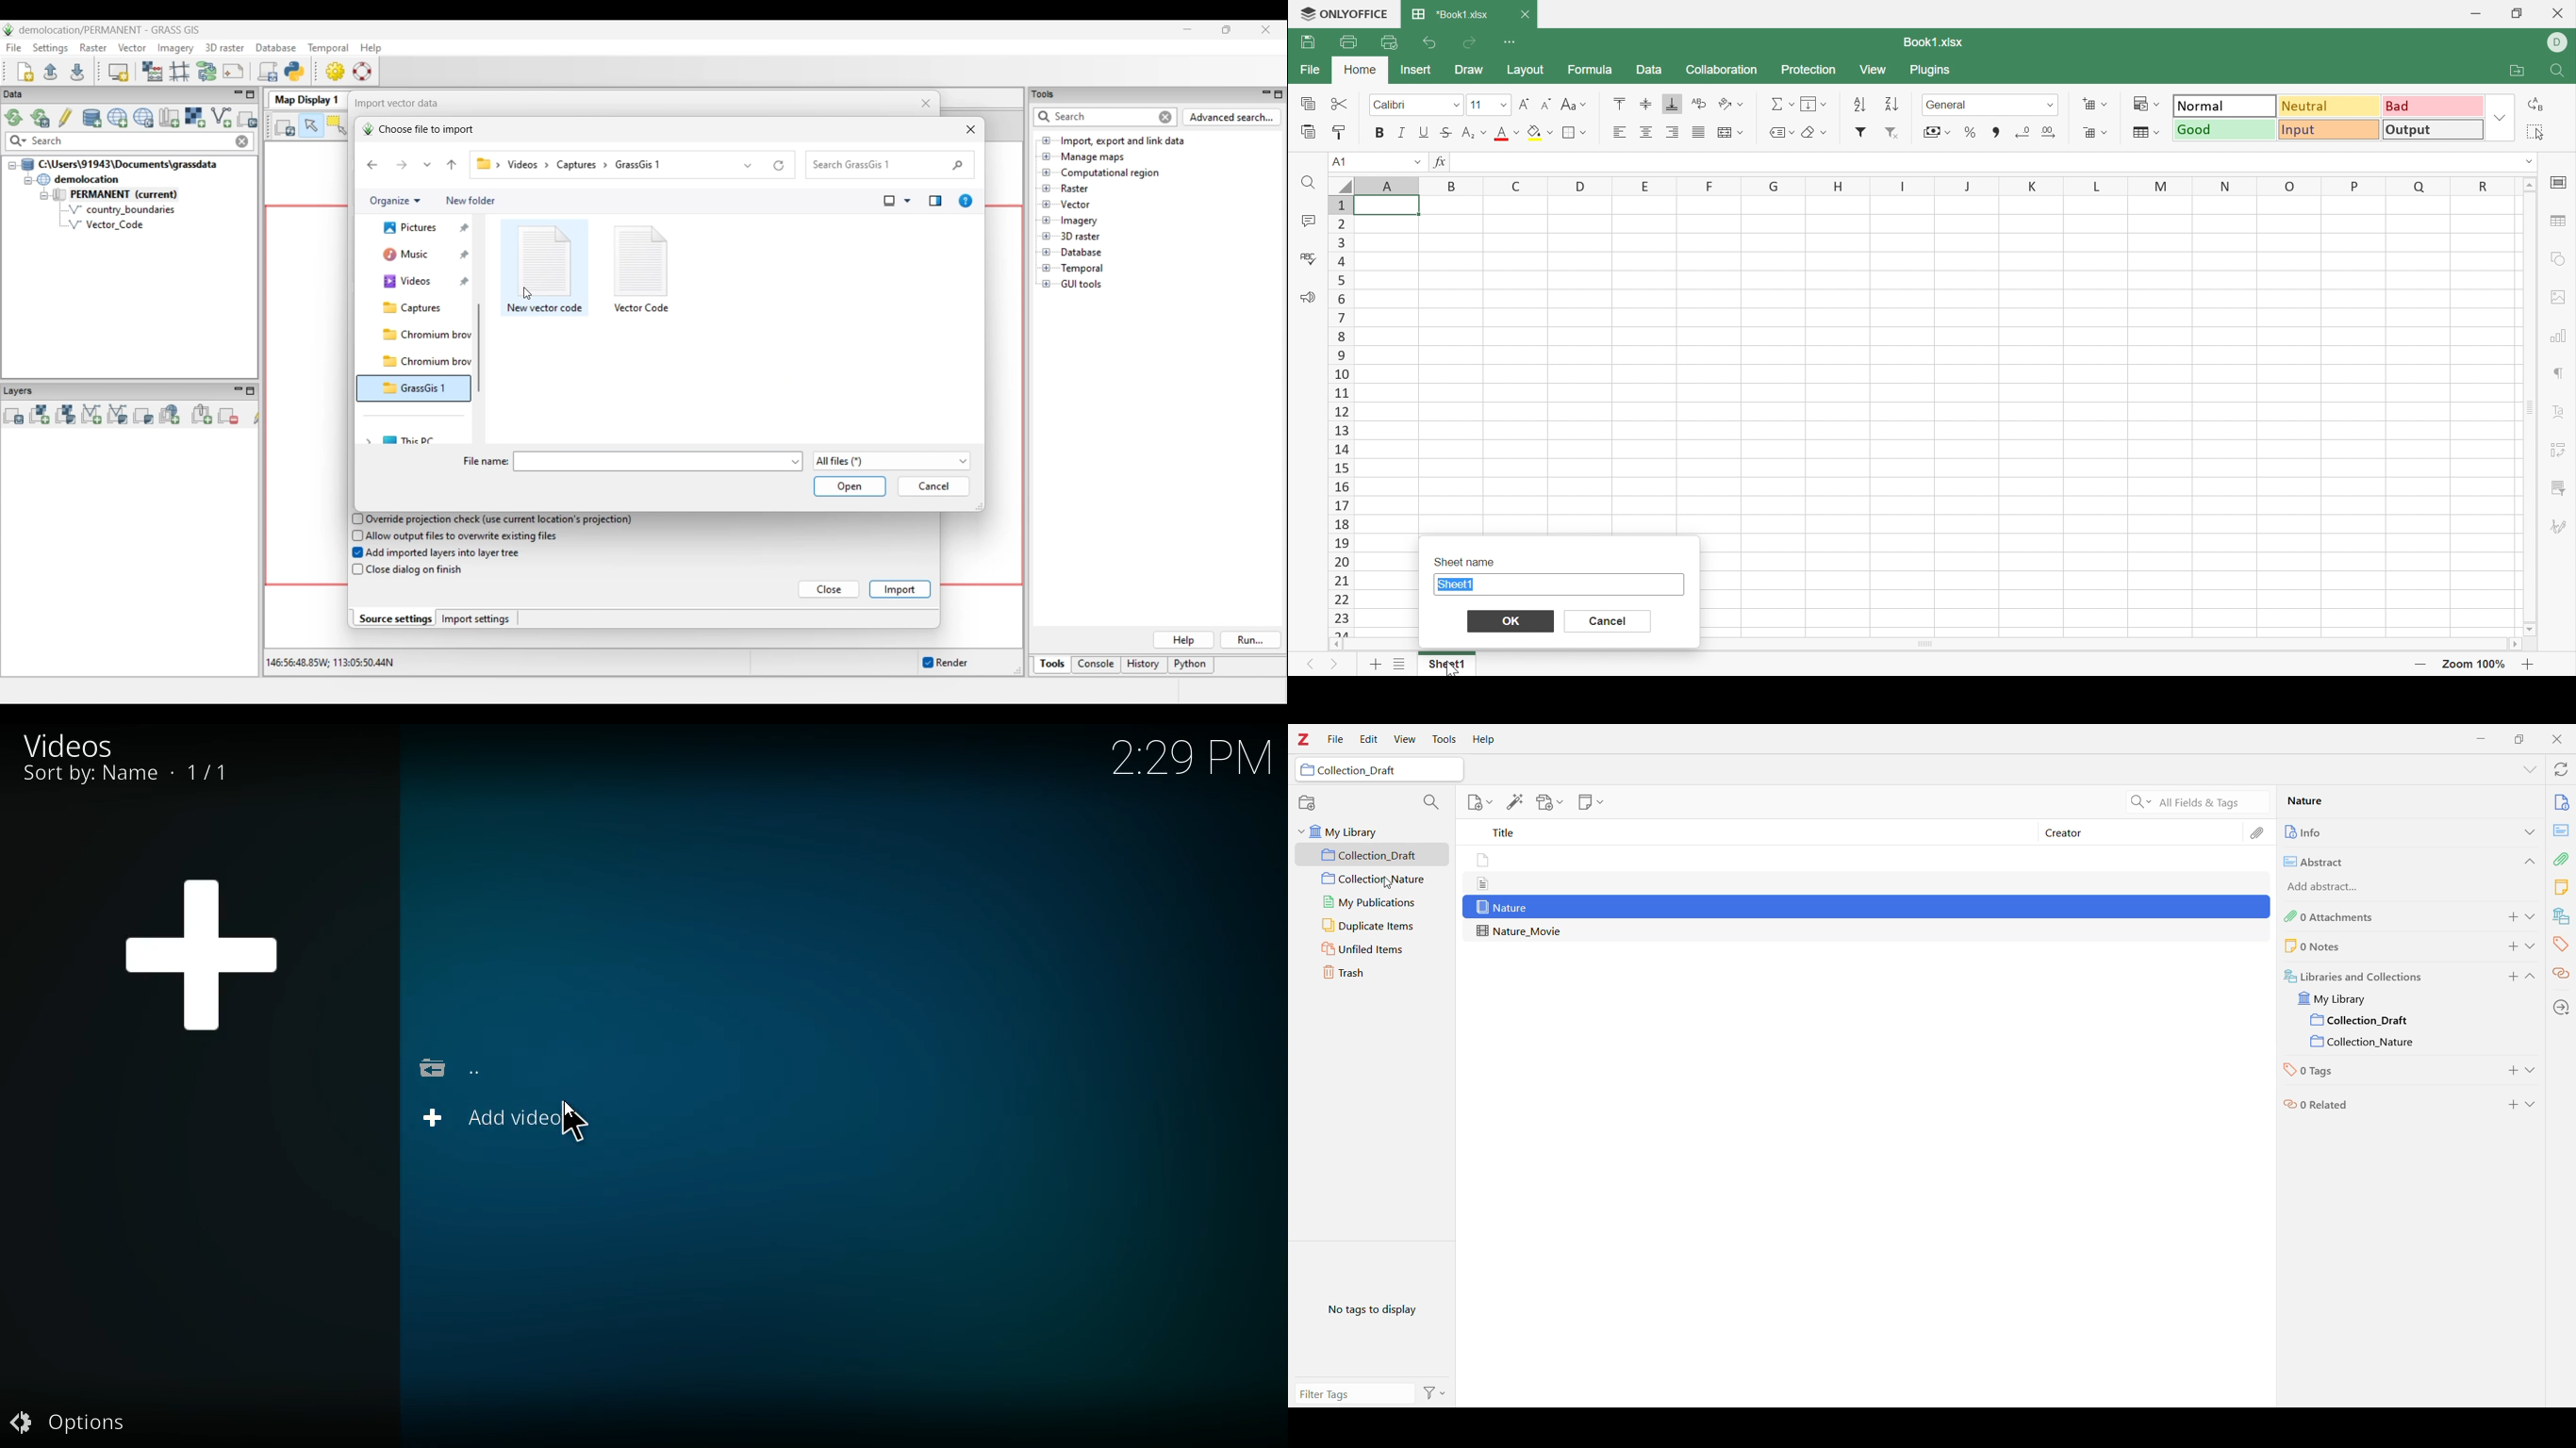  Describe the element at coordinates (2514, 13) in the screenshot. I see `Restore Down` at that location.